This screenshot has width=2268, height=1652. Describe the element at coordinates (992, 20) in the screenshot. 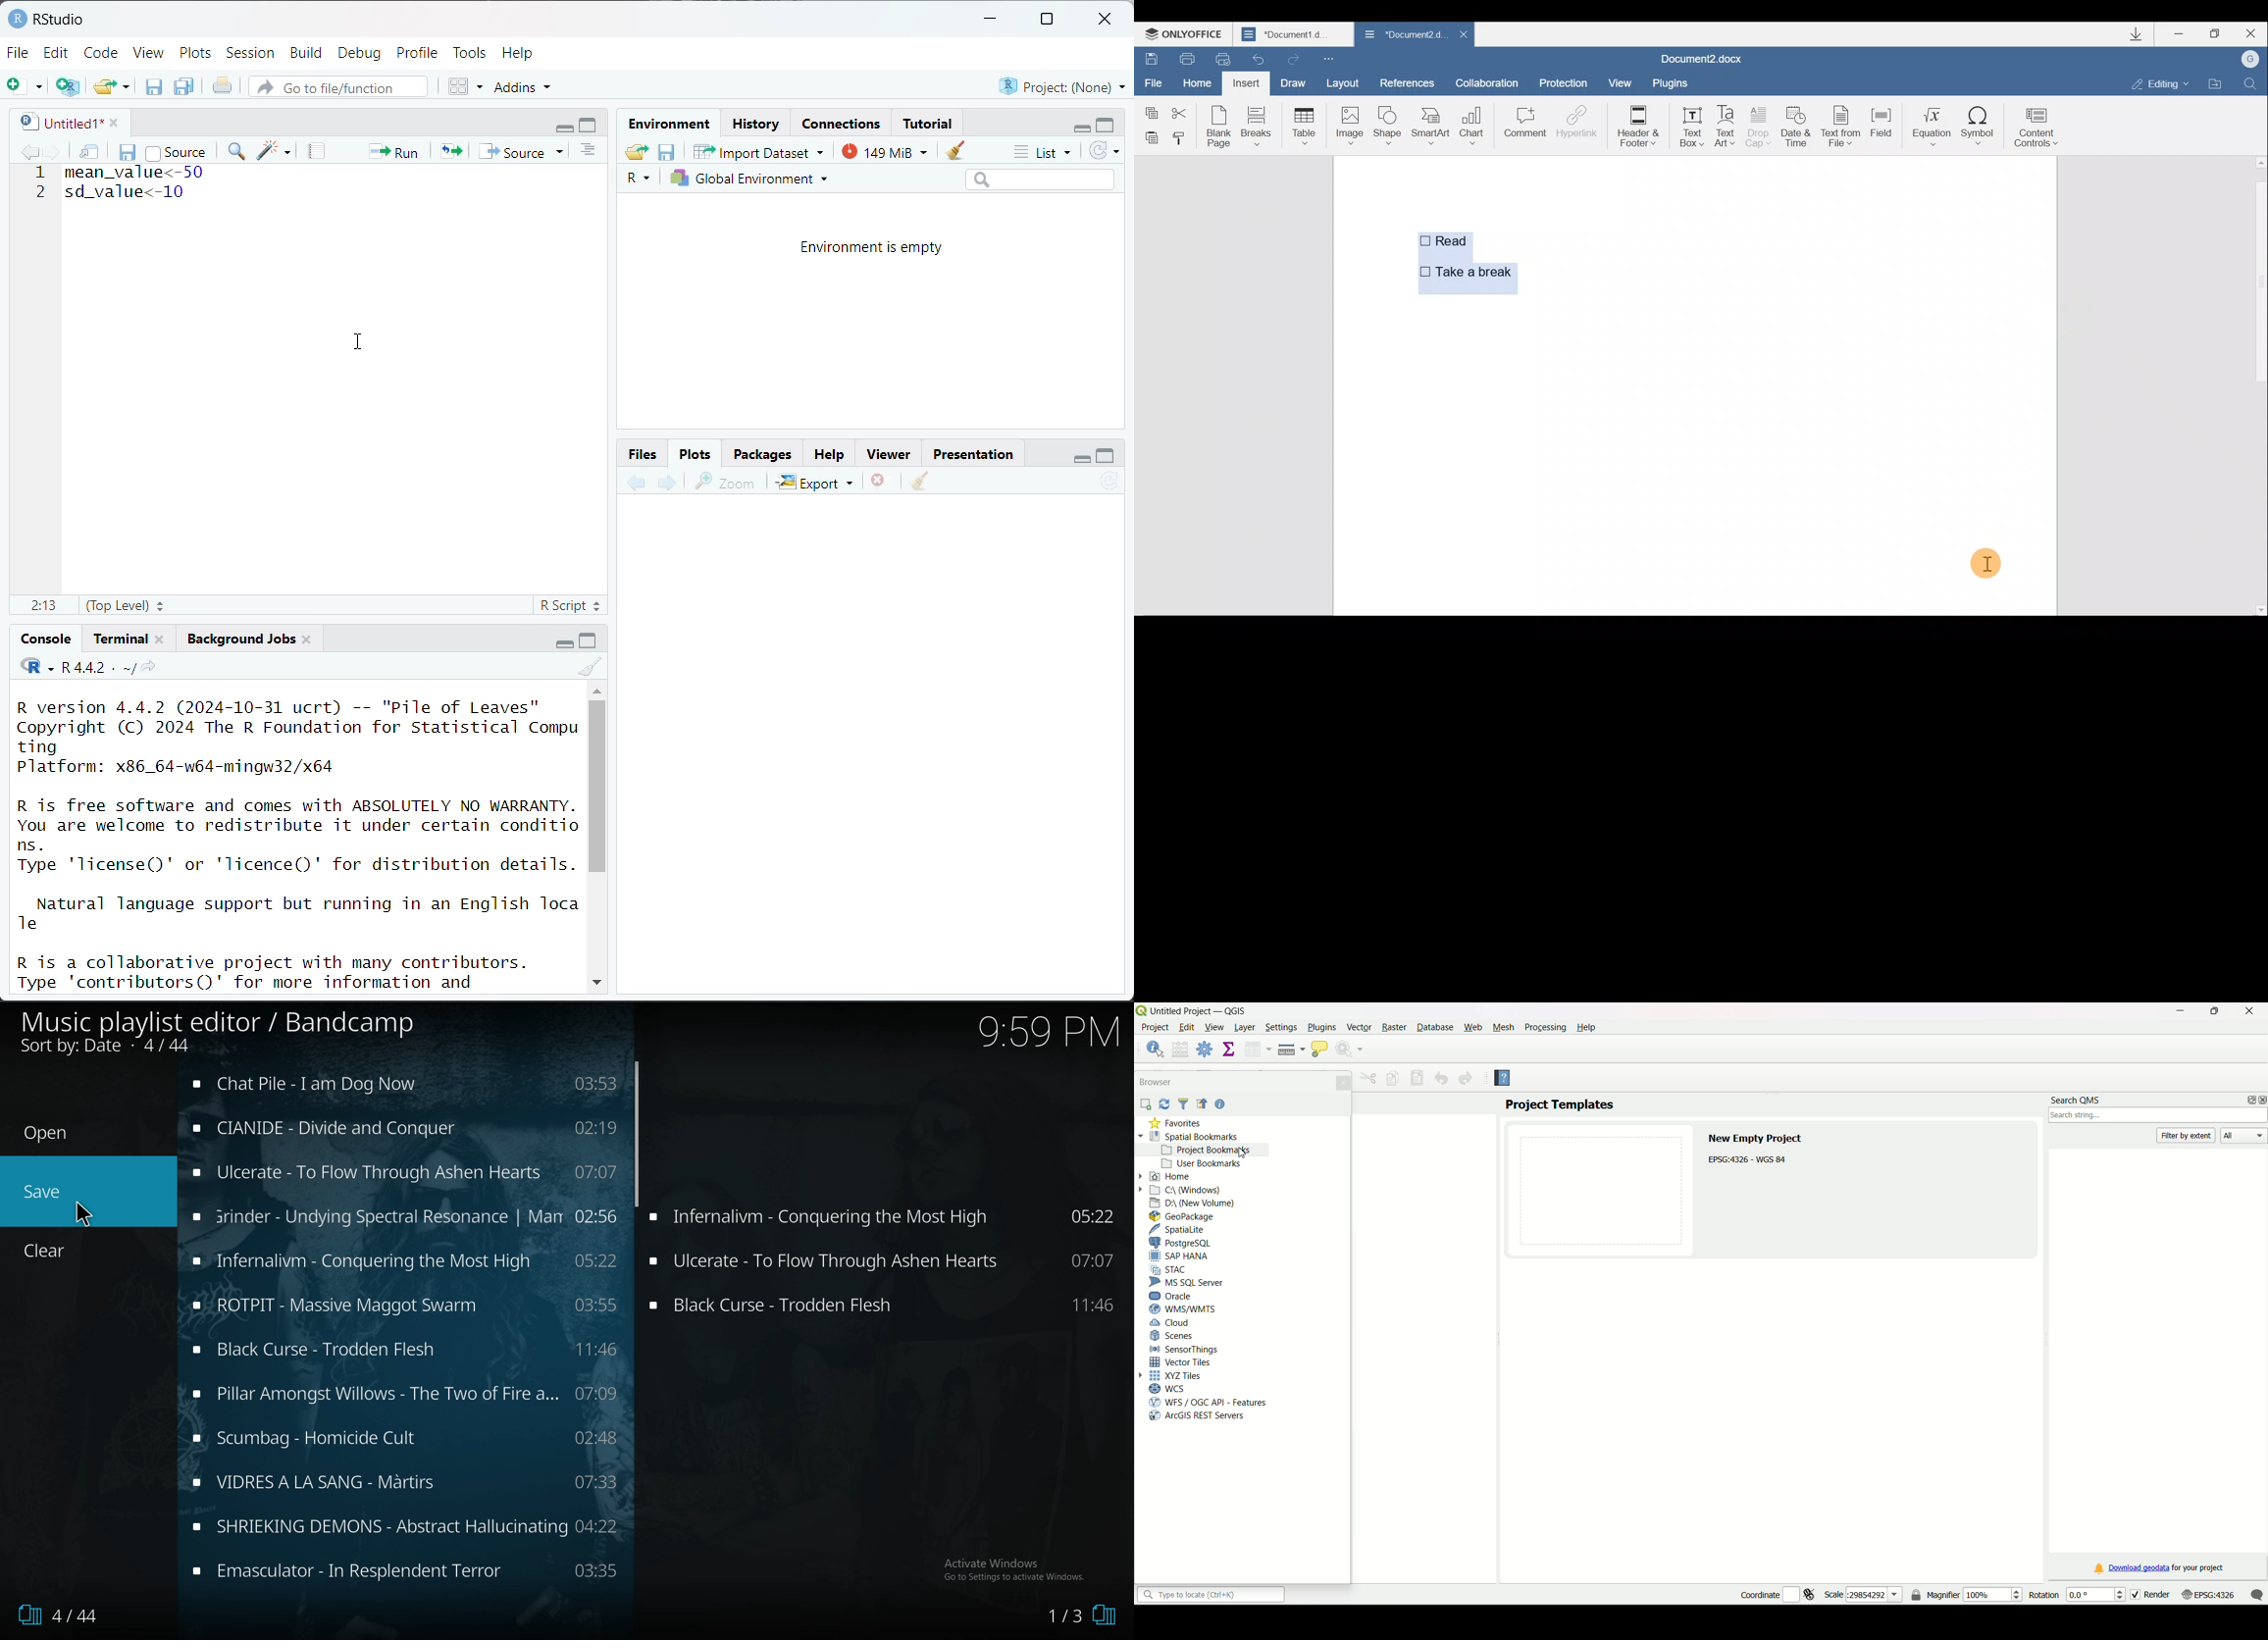

I see `minimize` at that location.